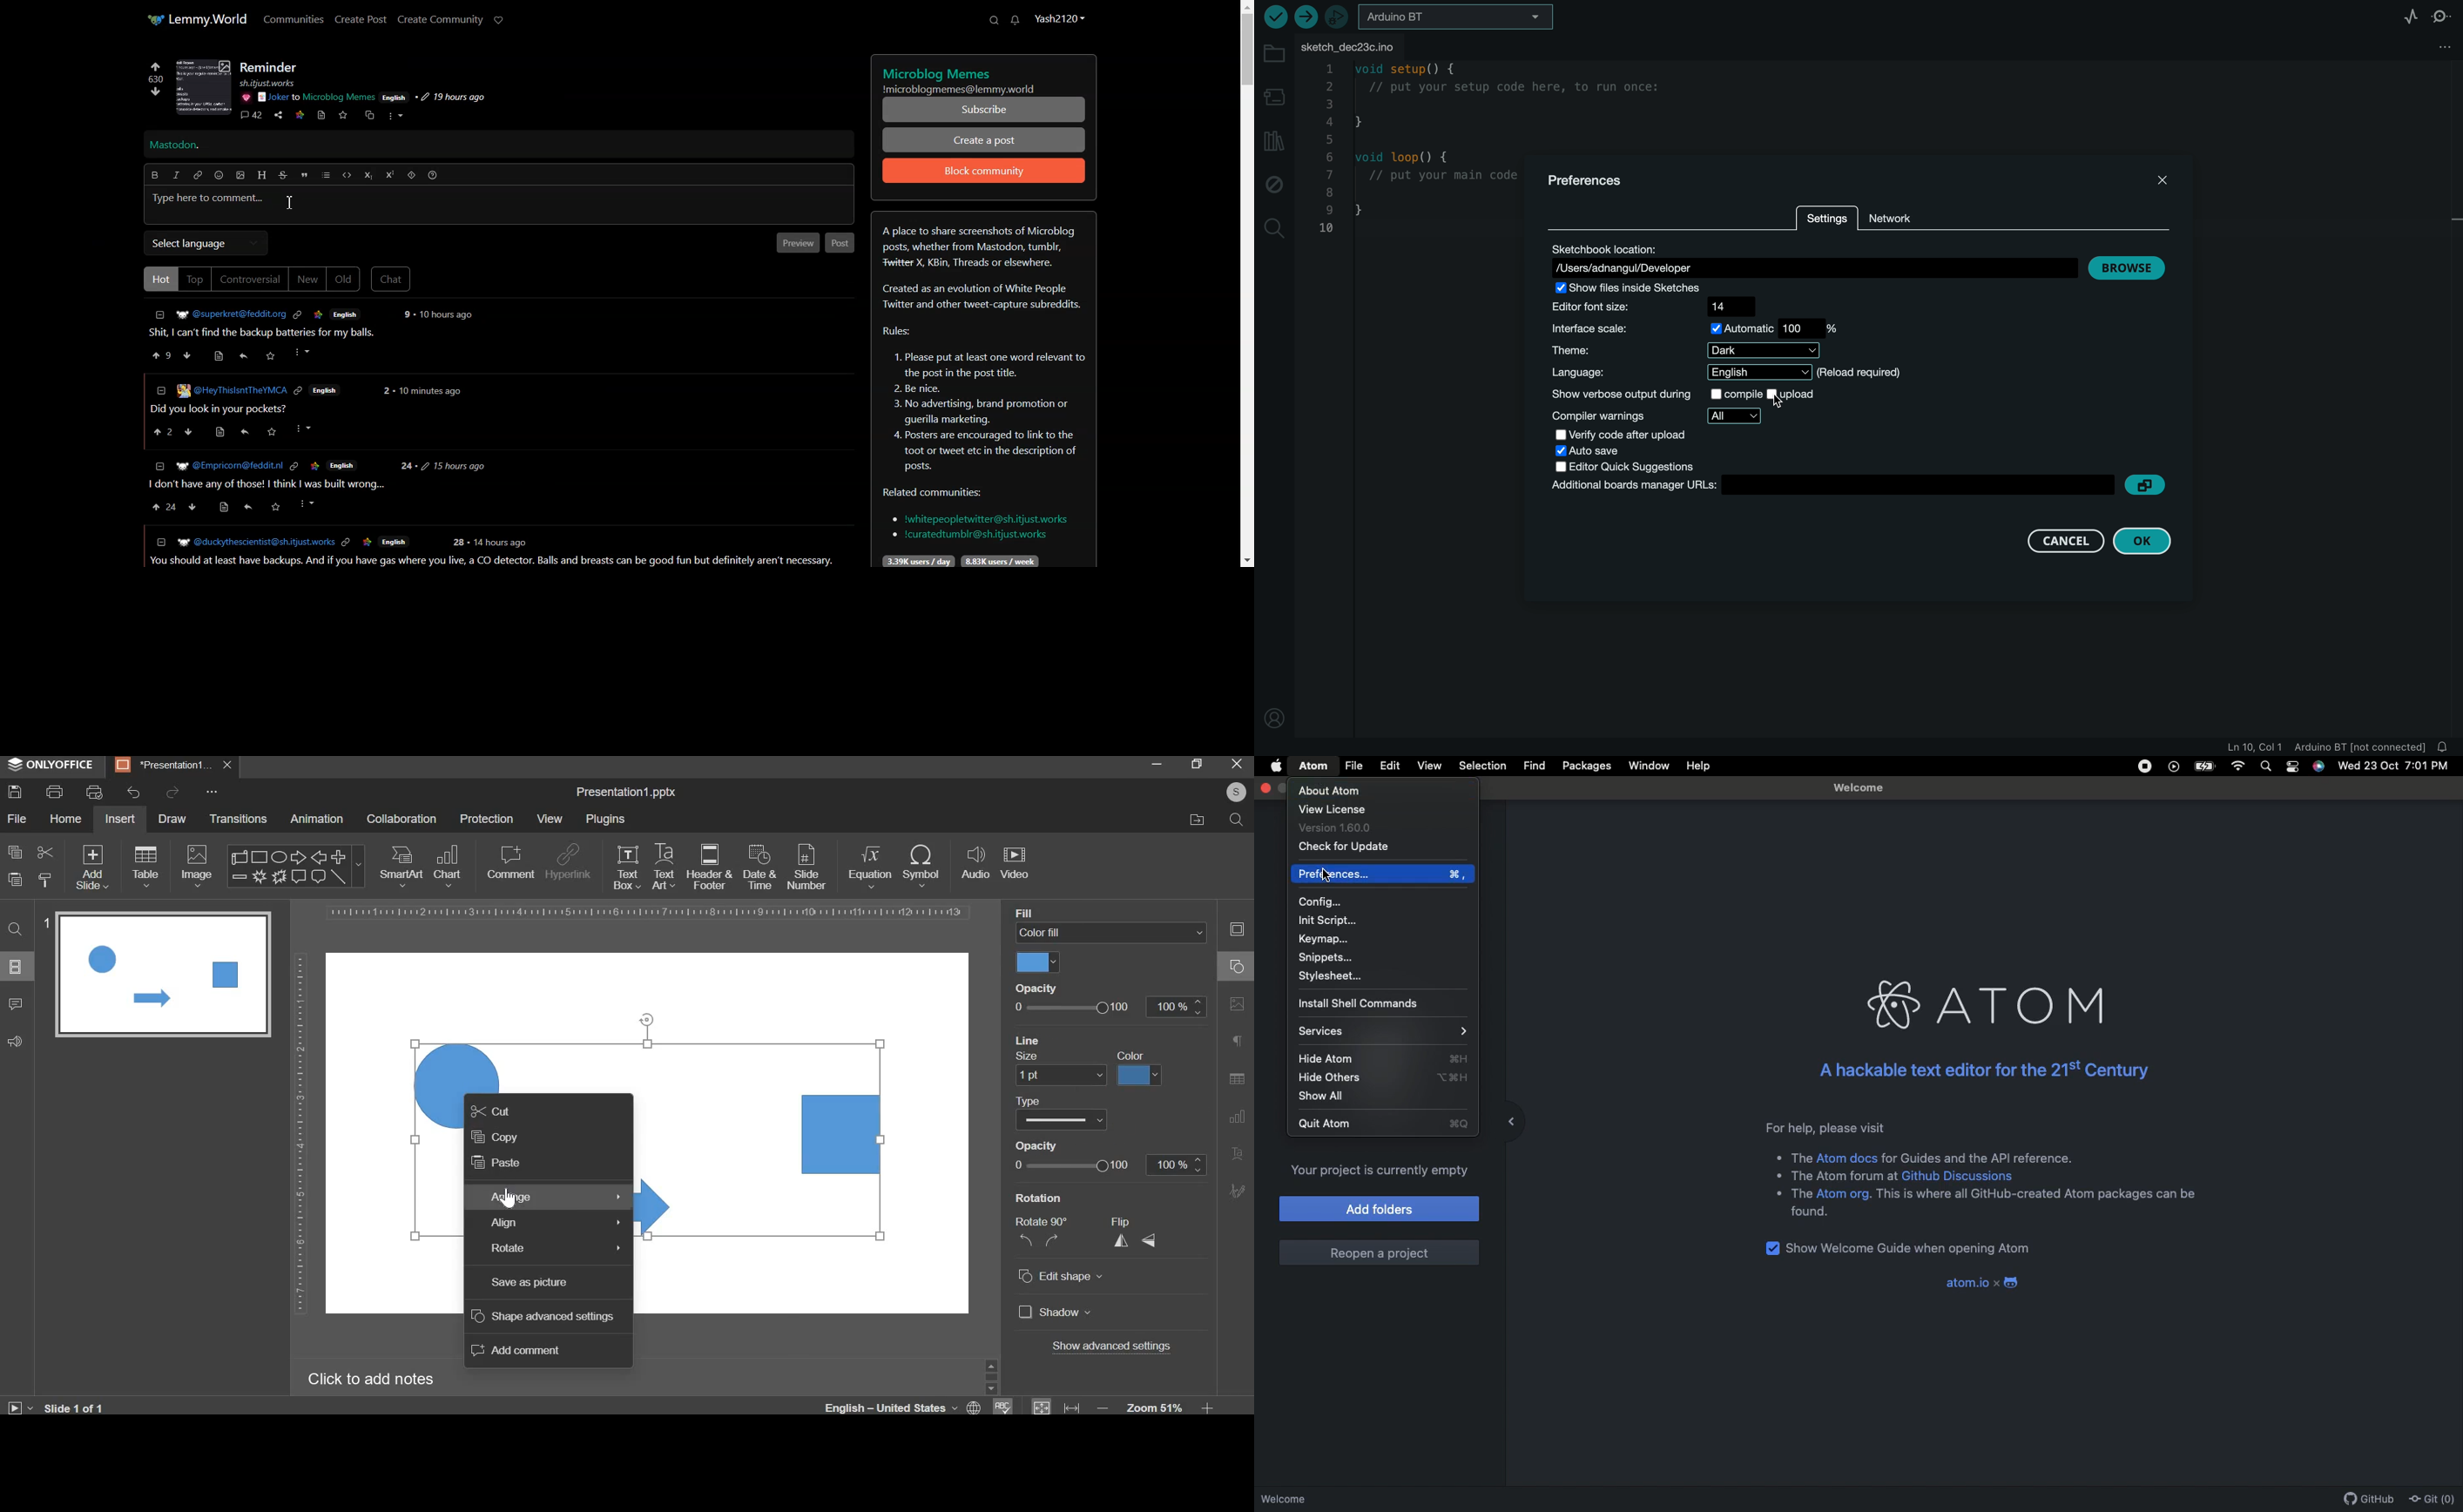  What do you see at coordinates (1409, 147) in the screenshot?
I see `code` at bounding box center [1409, 147].